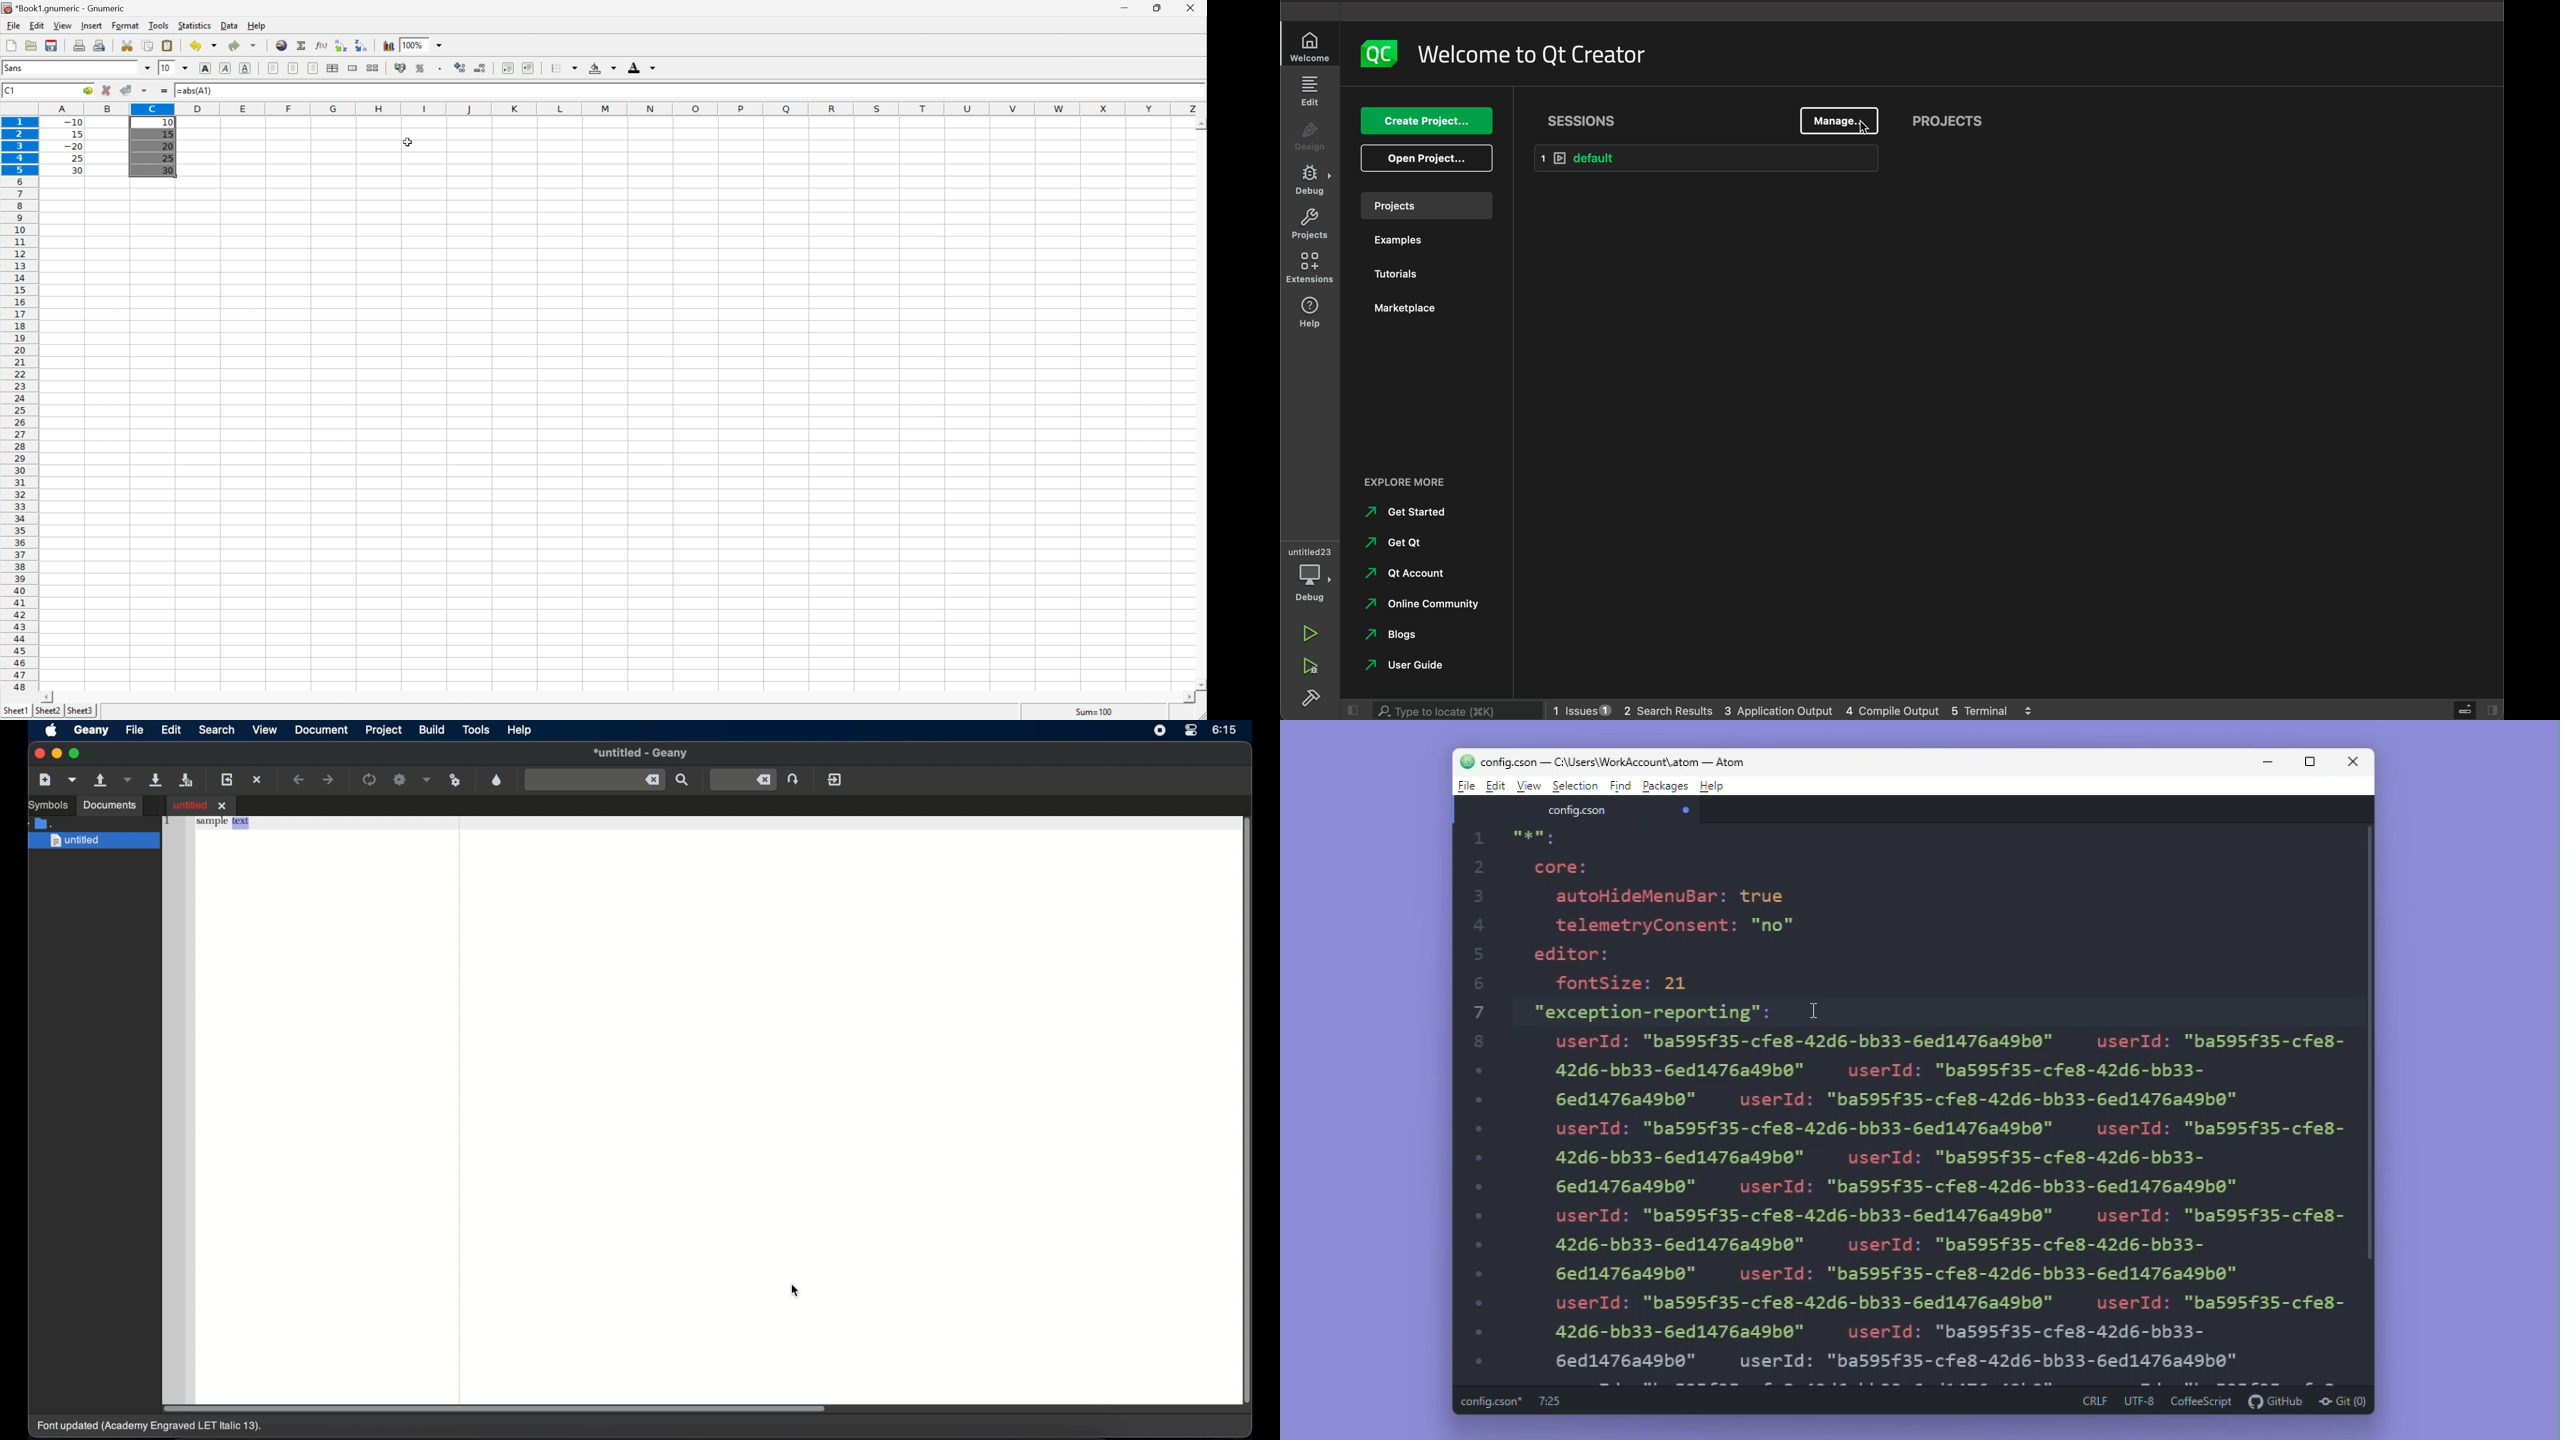 This screenshot has height=1456, width=2576. What do you see at coordinates (86, 91) in the screenshot?
I see `Go to` at bounding box center [86, 91].